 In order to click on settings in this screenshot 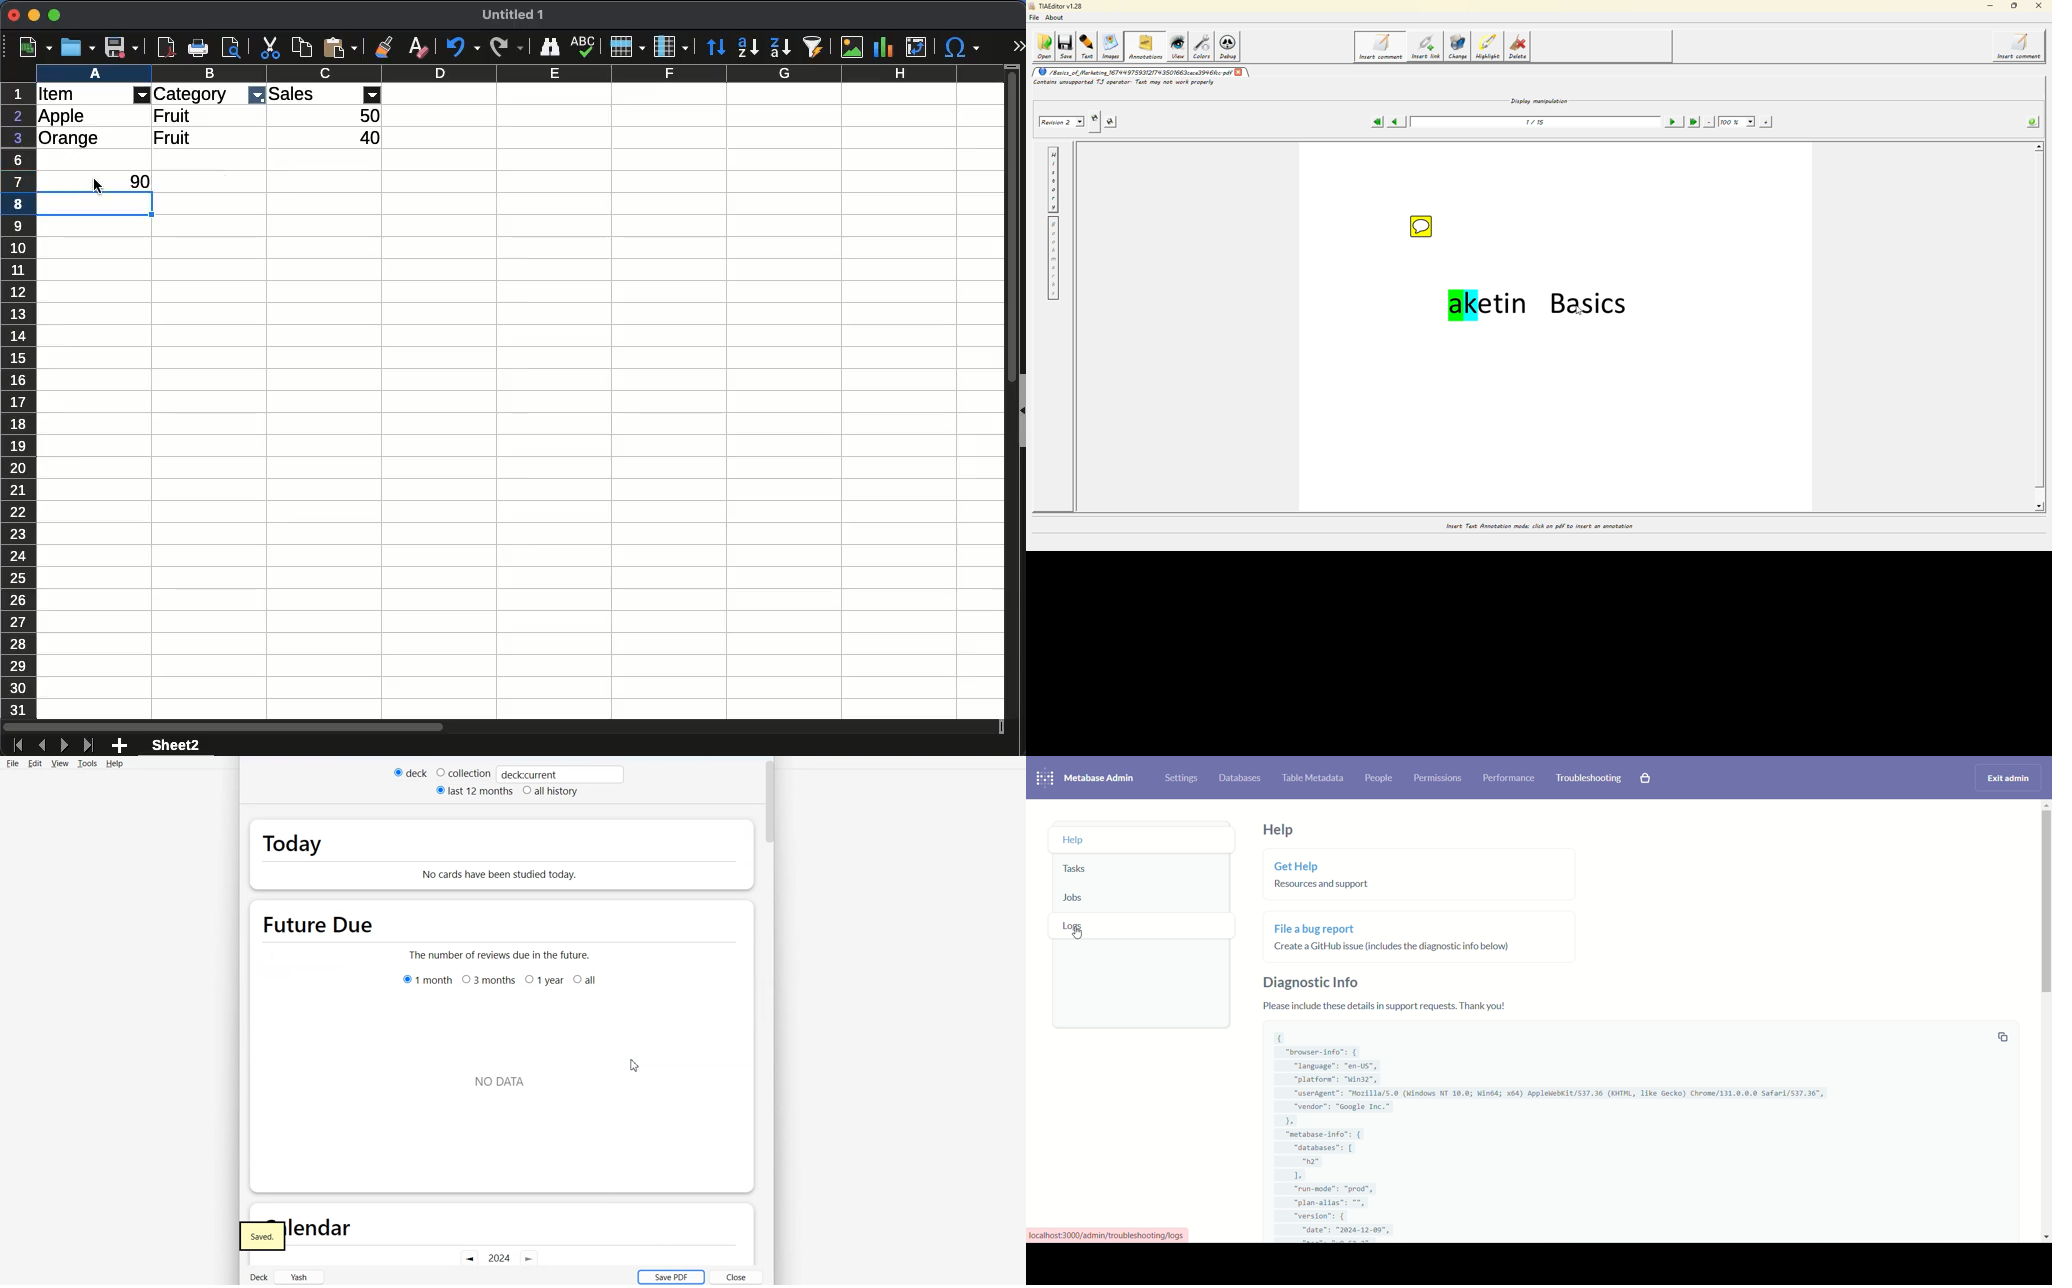, I will do `click(1181, 778)`.